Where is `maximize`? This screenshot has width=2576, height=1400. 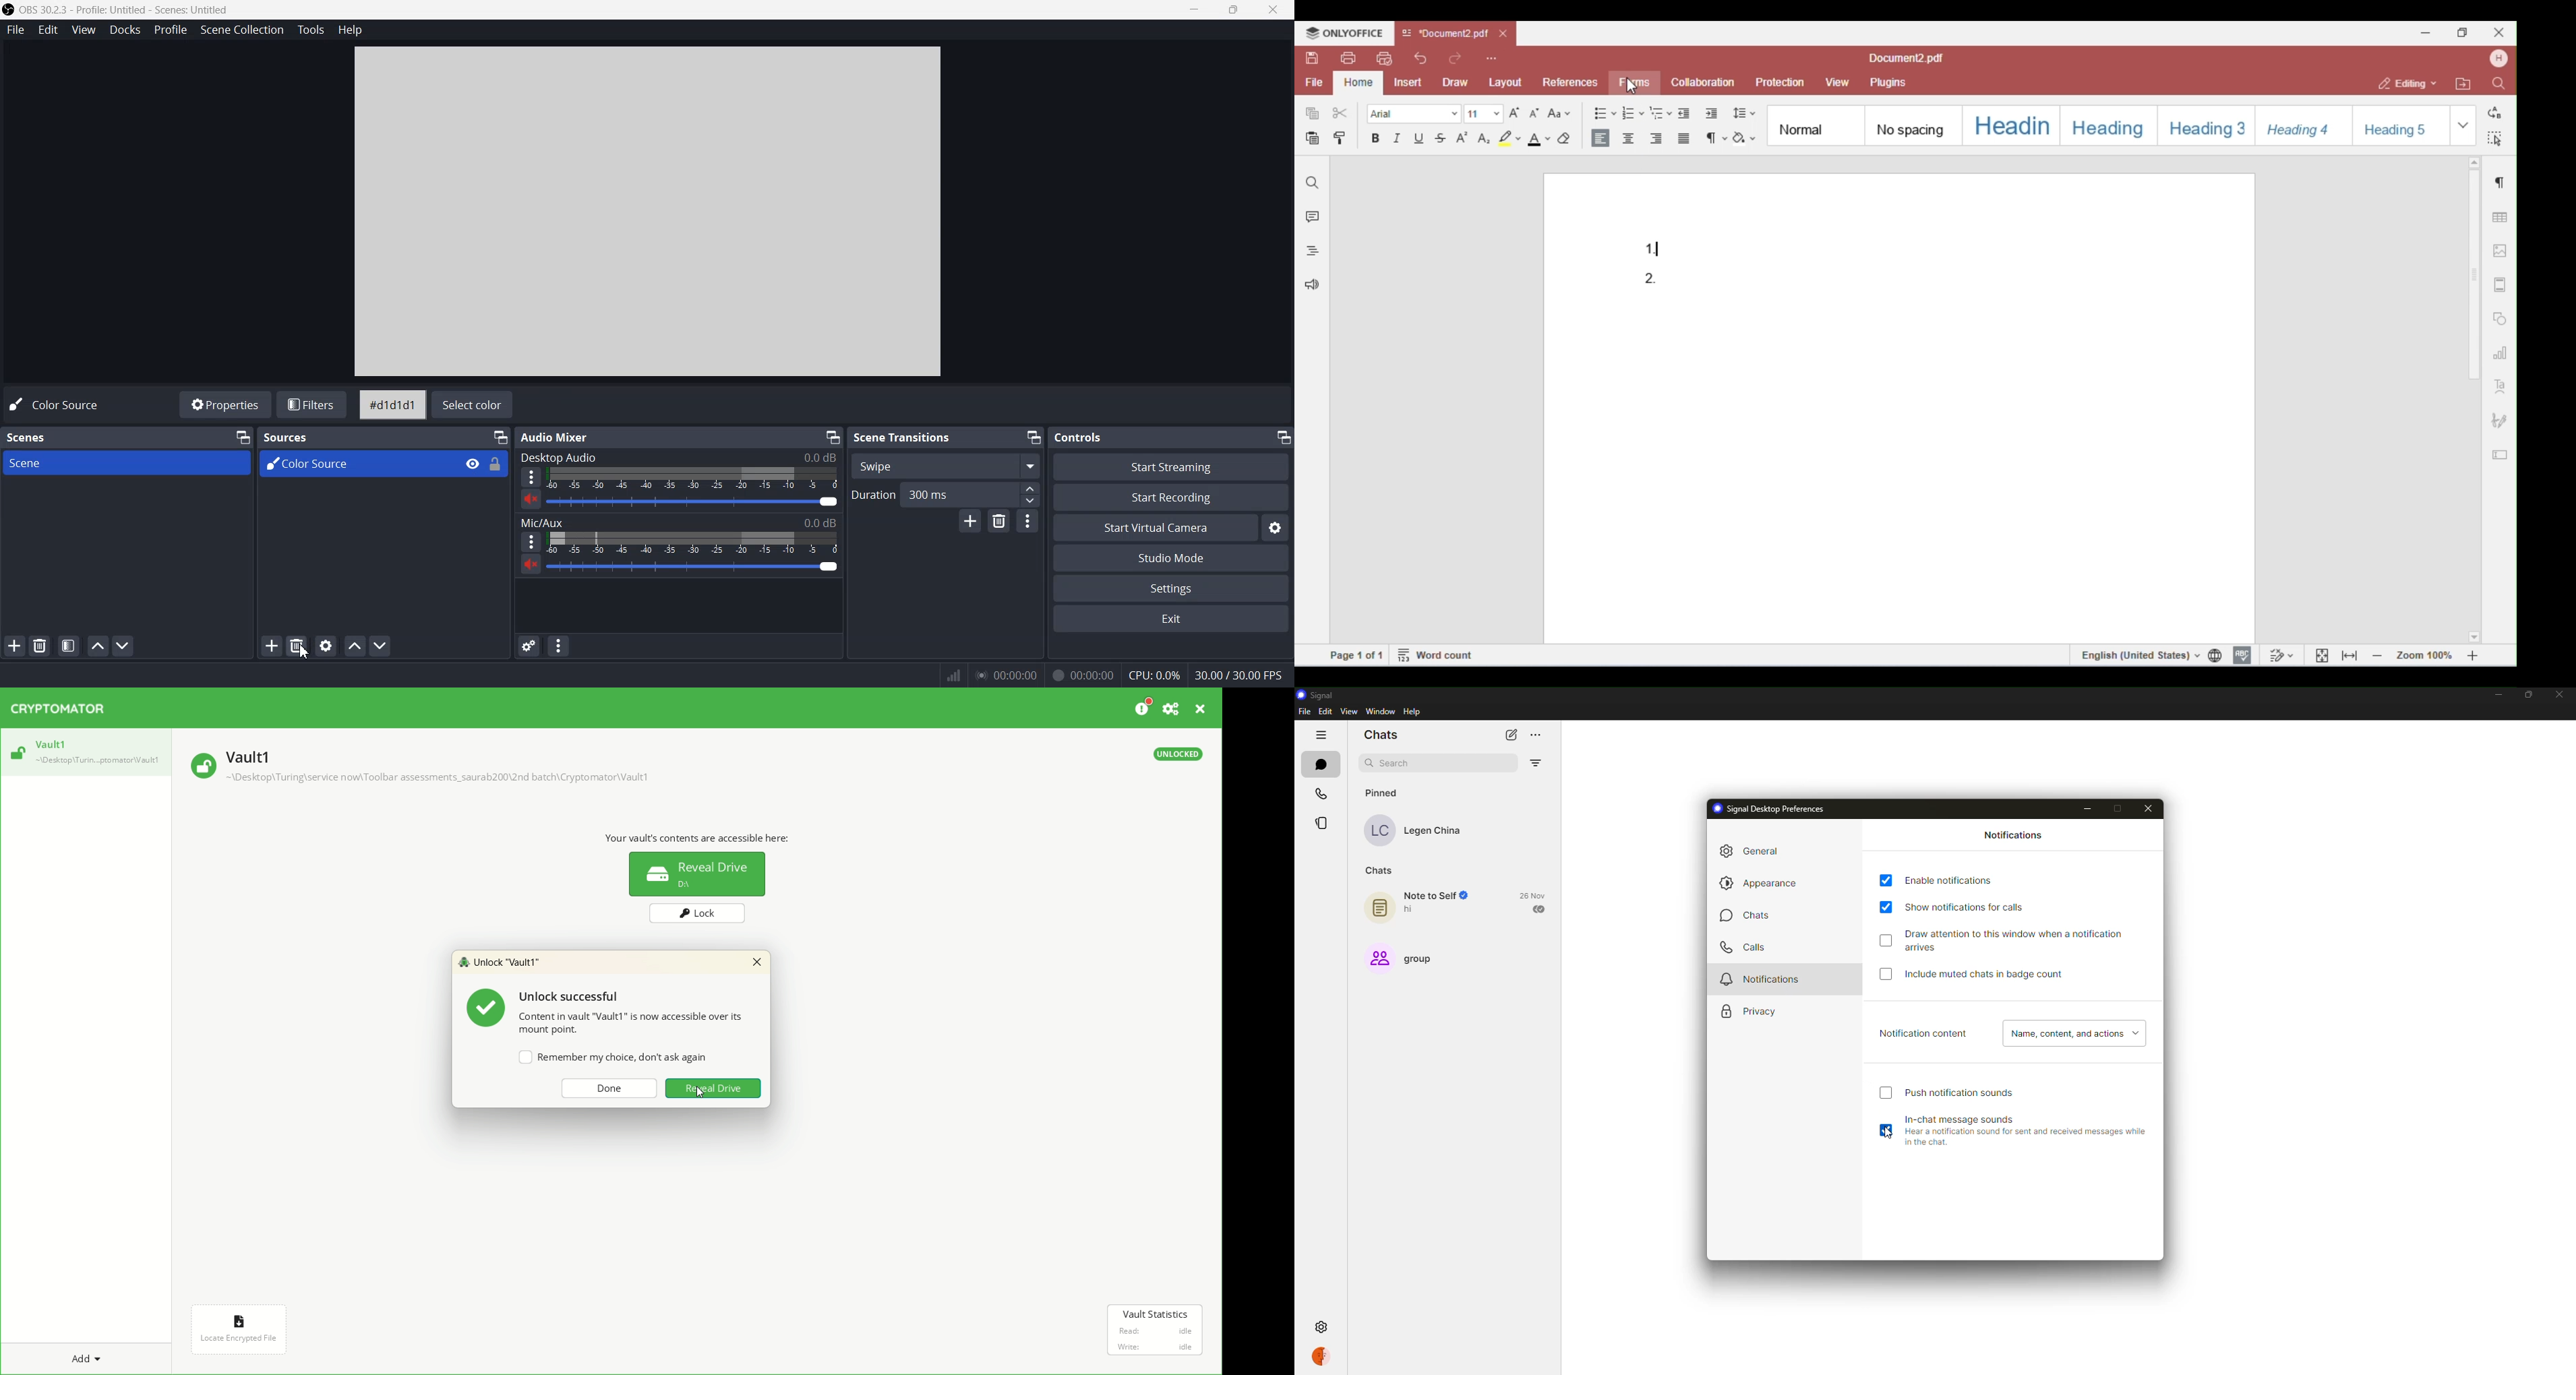
maximize is located at coordinates (2118, 806).